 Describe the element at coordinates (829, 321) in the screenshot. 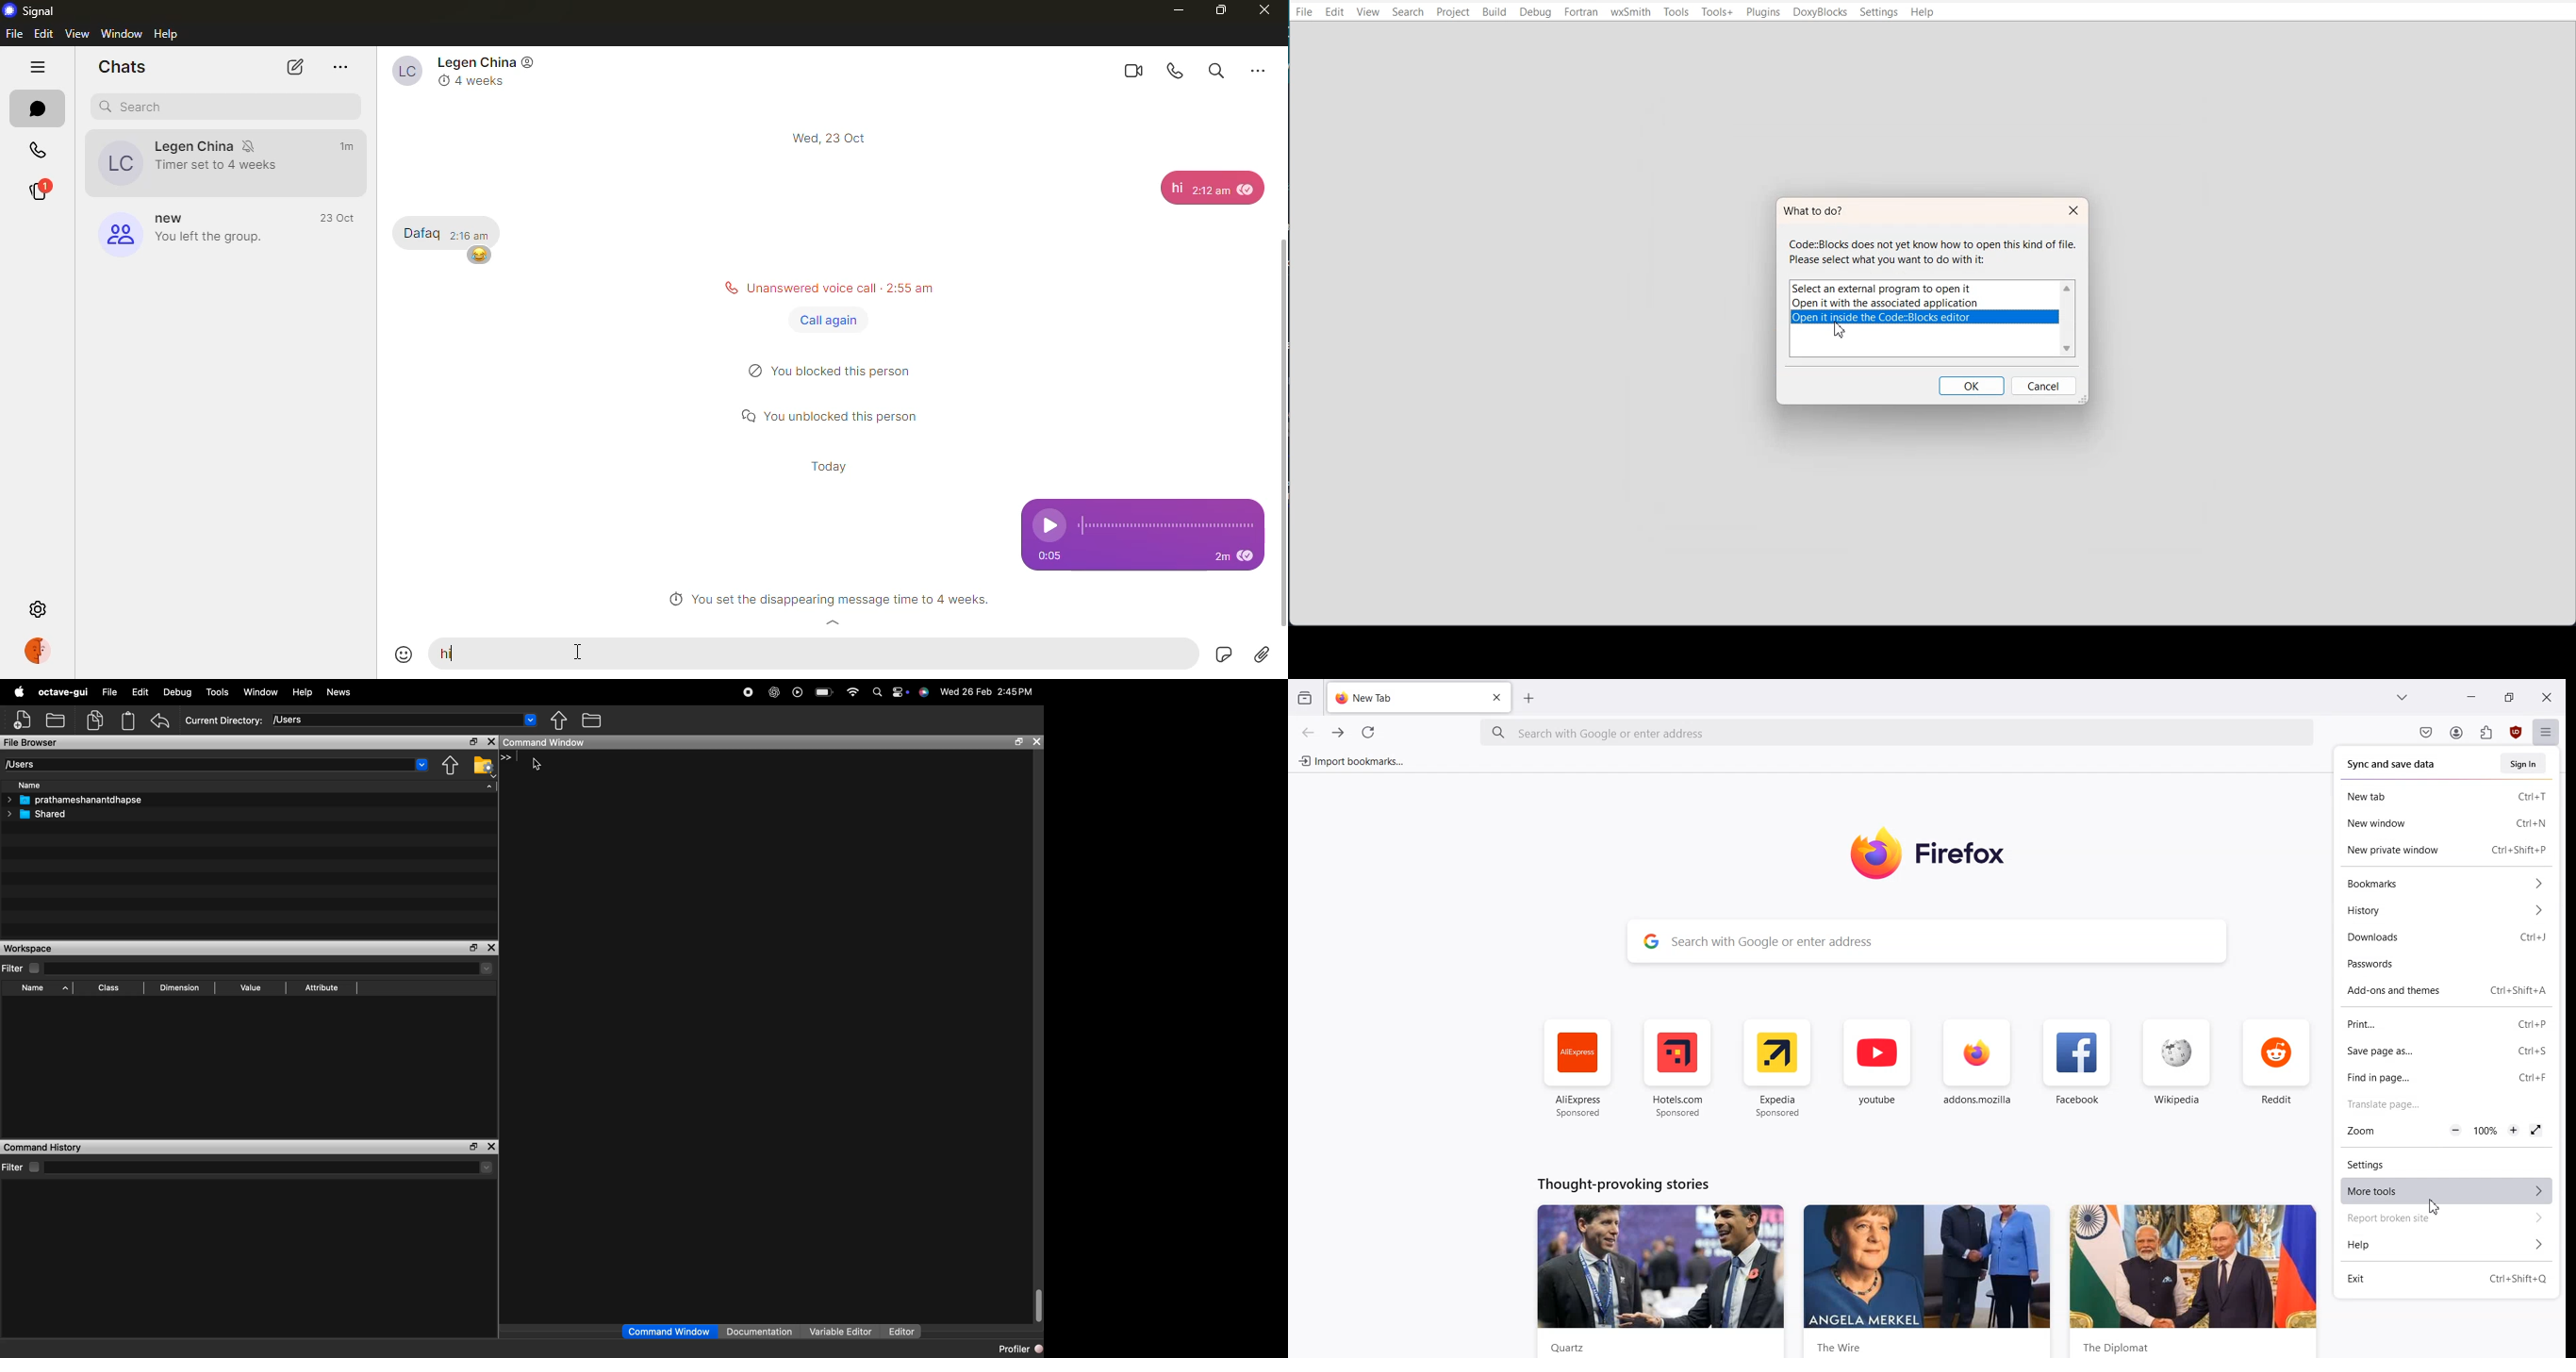

I see `call again` at that location.